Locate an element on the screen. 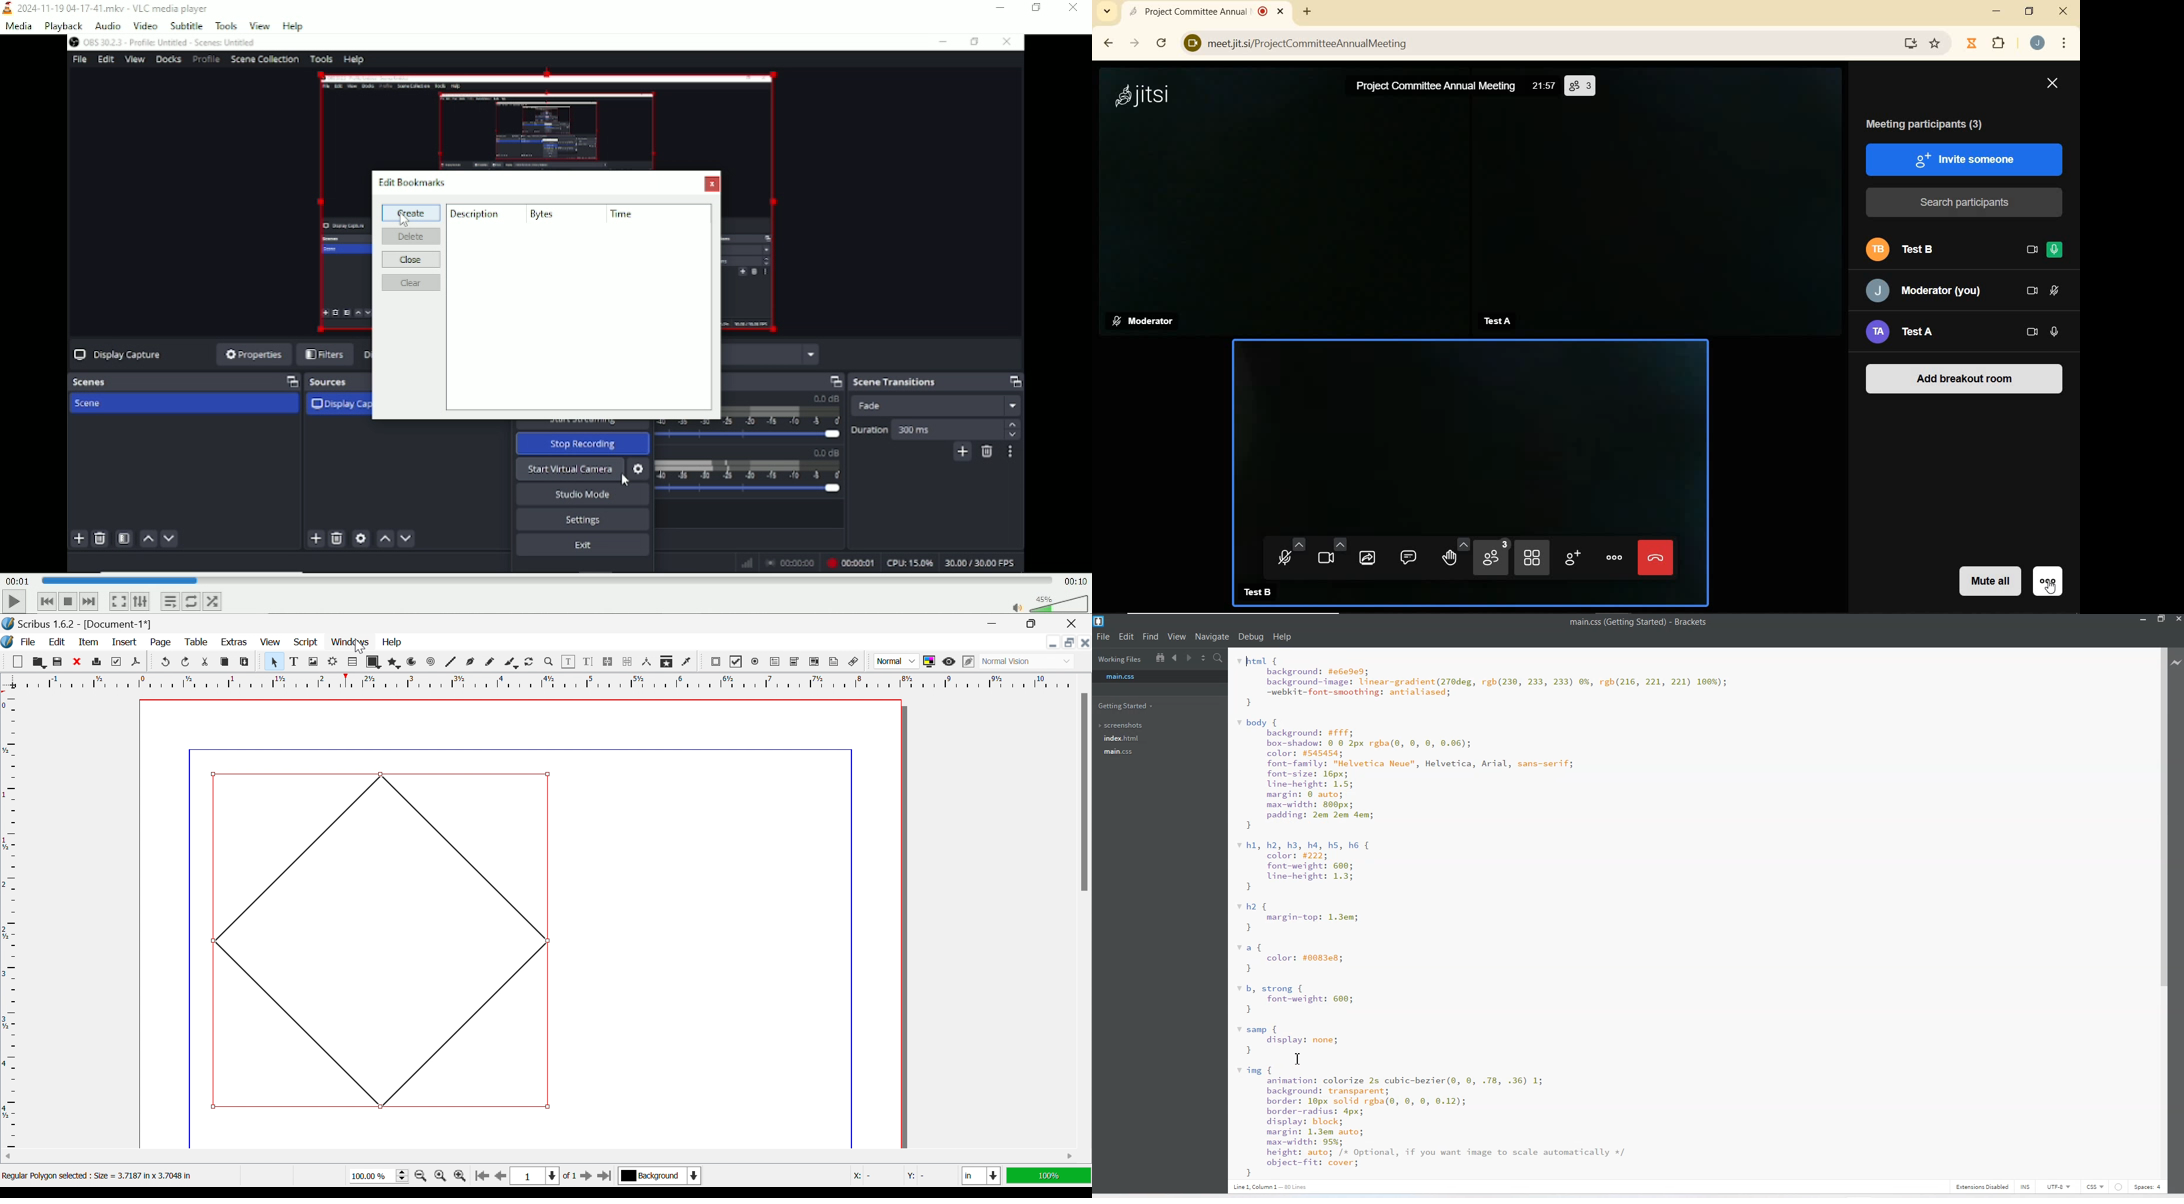  Close is located at coordinates (1074, 624).